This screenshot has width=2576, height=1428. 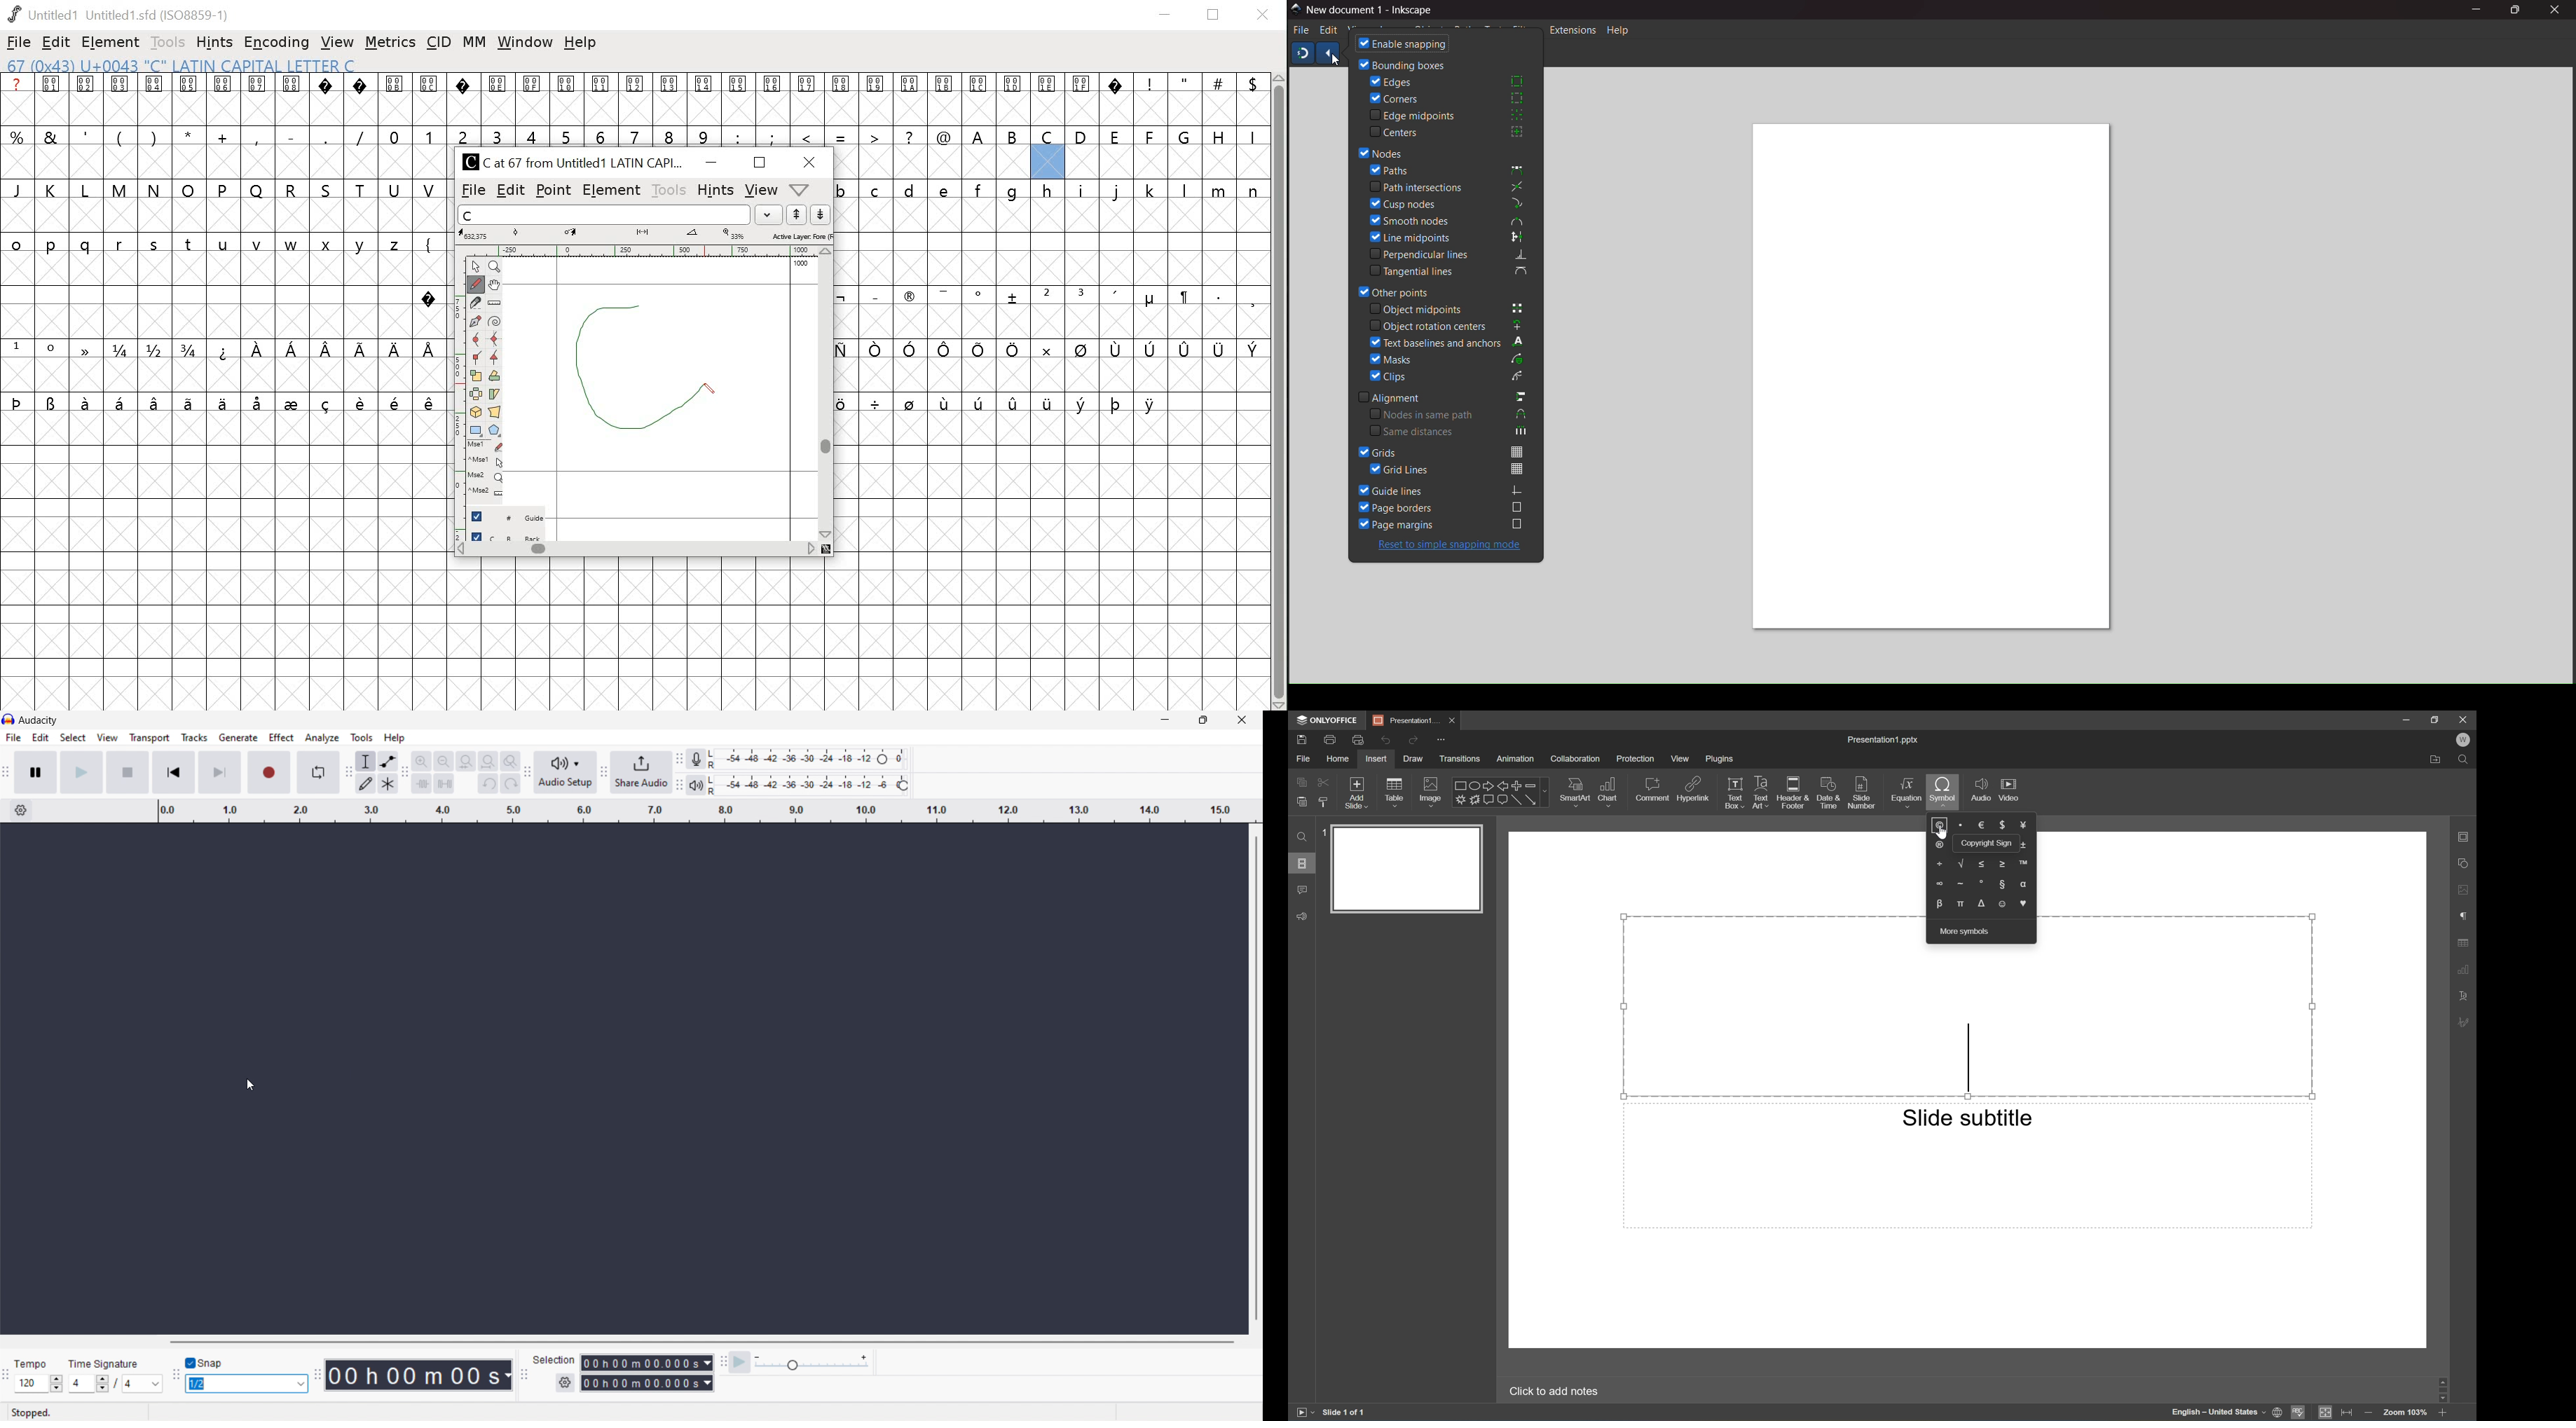 What do you see at coordinates (239, 738) in the screenshot?
I see `generate` at bounding box center [239, 738].